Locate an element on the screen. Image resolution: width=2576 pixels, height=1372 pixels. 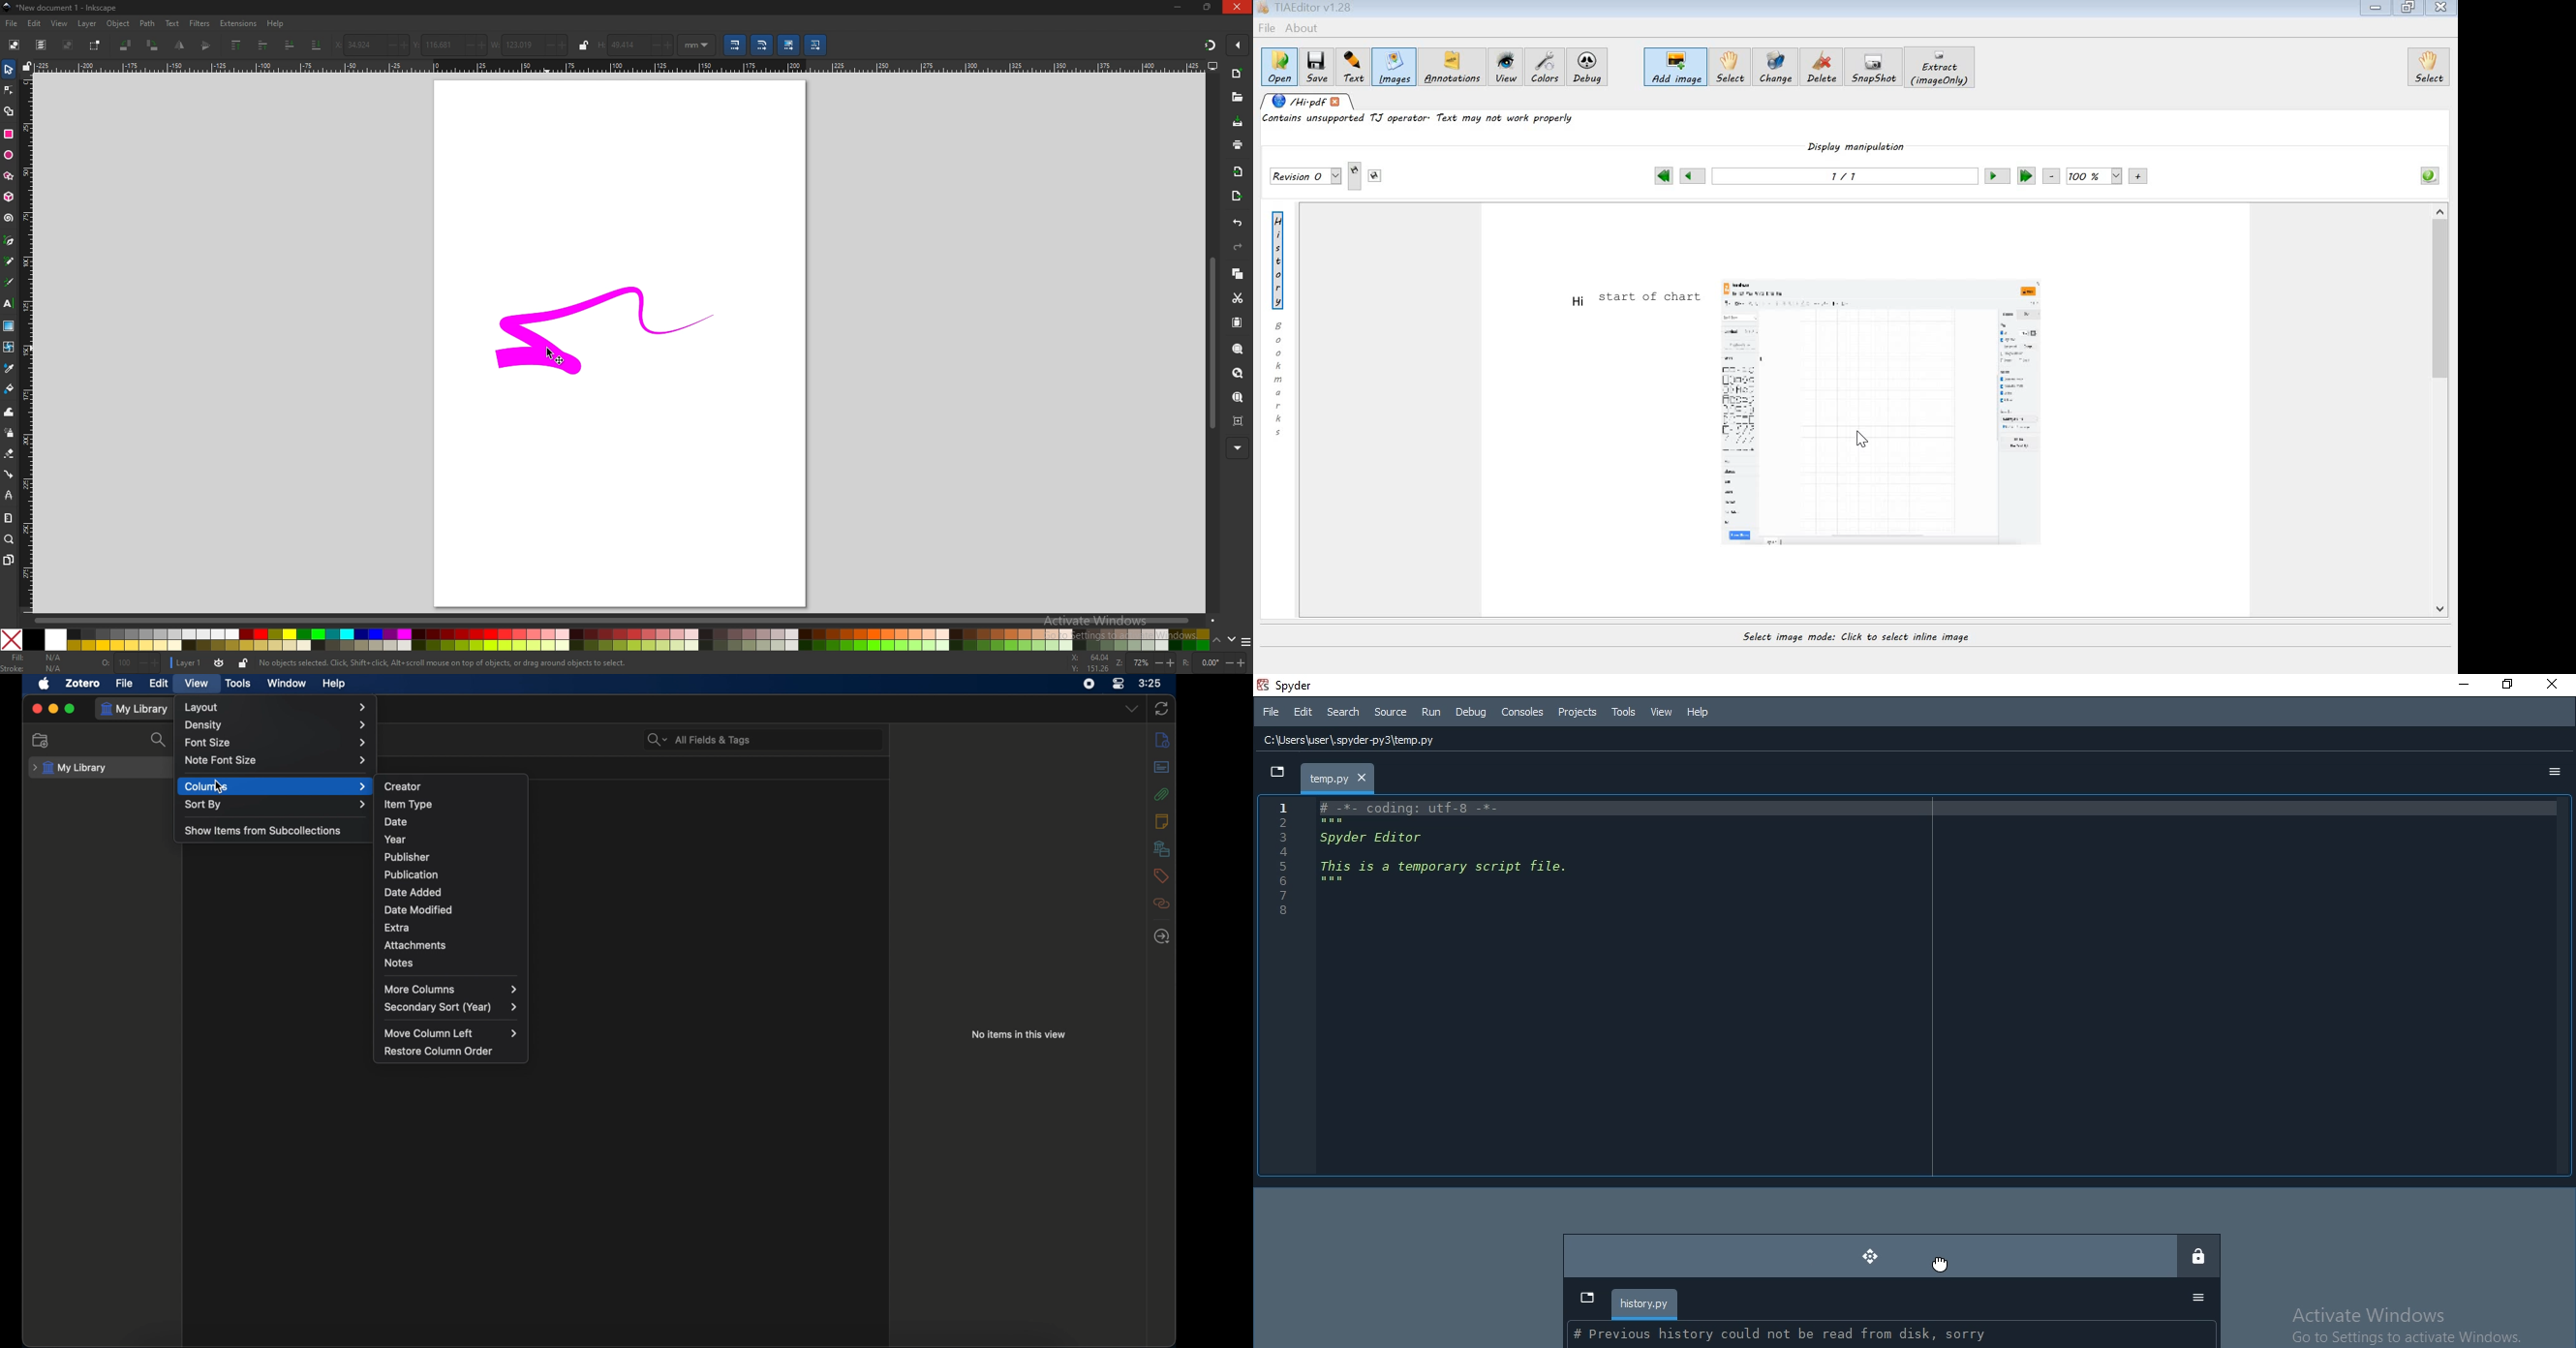
spyder is located at coordinates (1292, 686).